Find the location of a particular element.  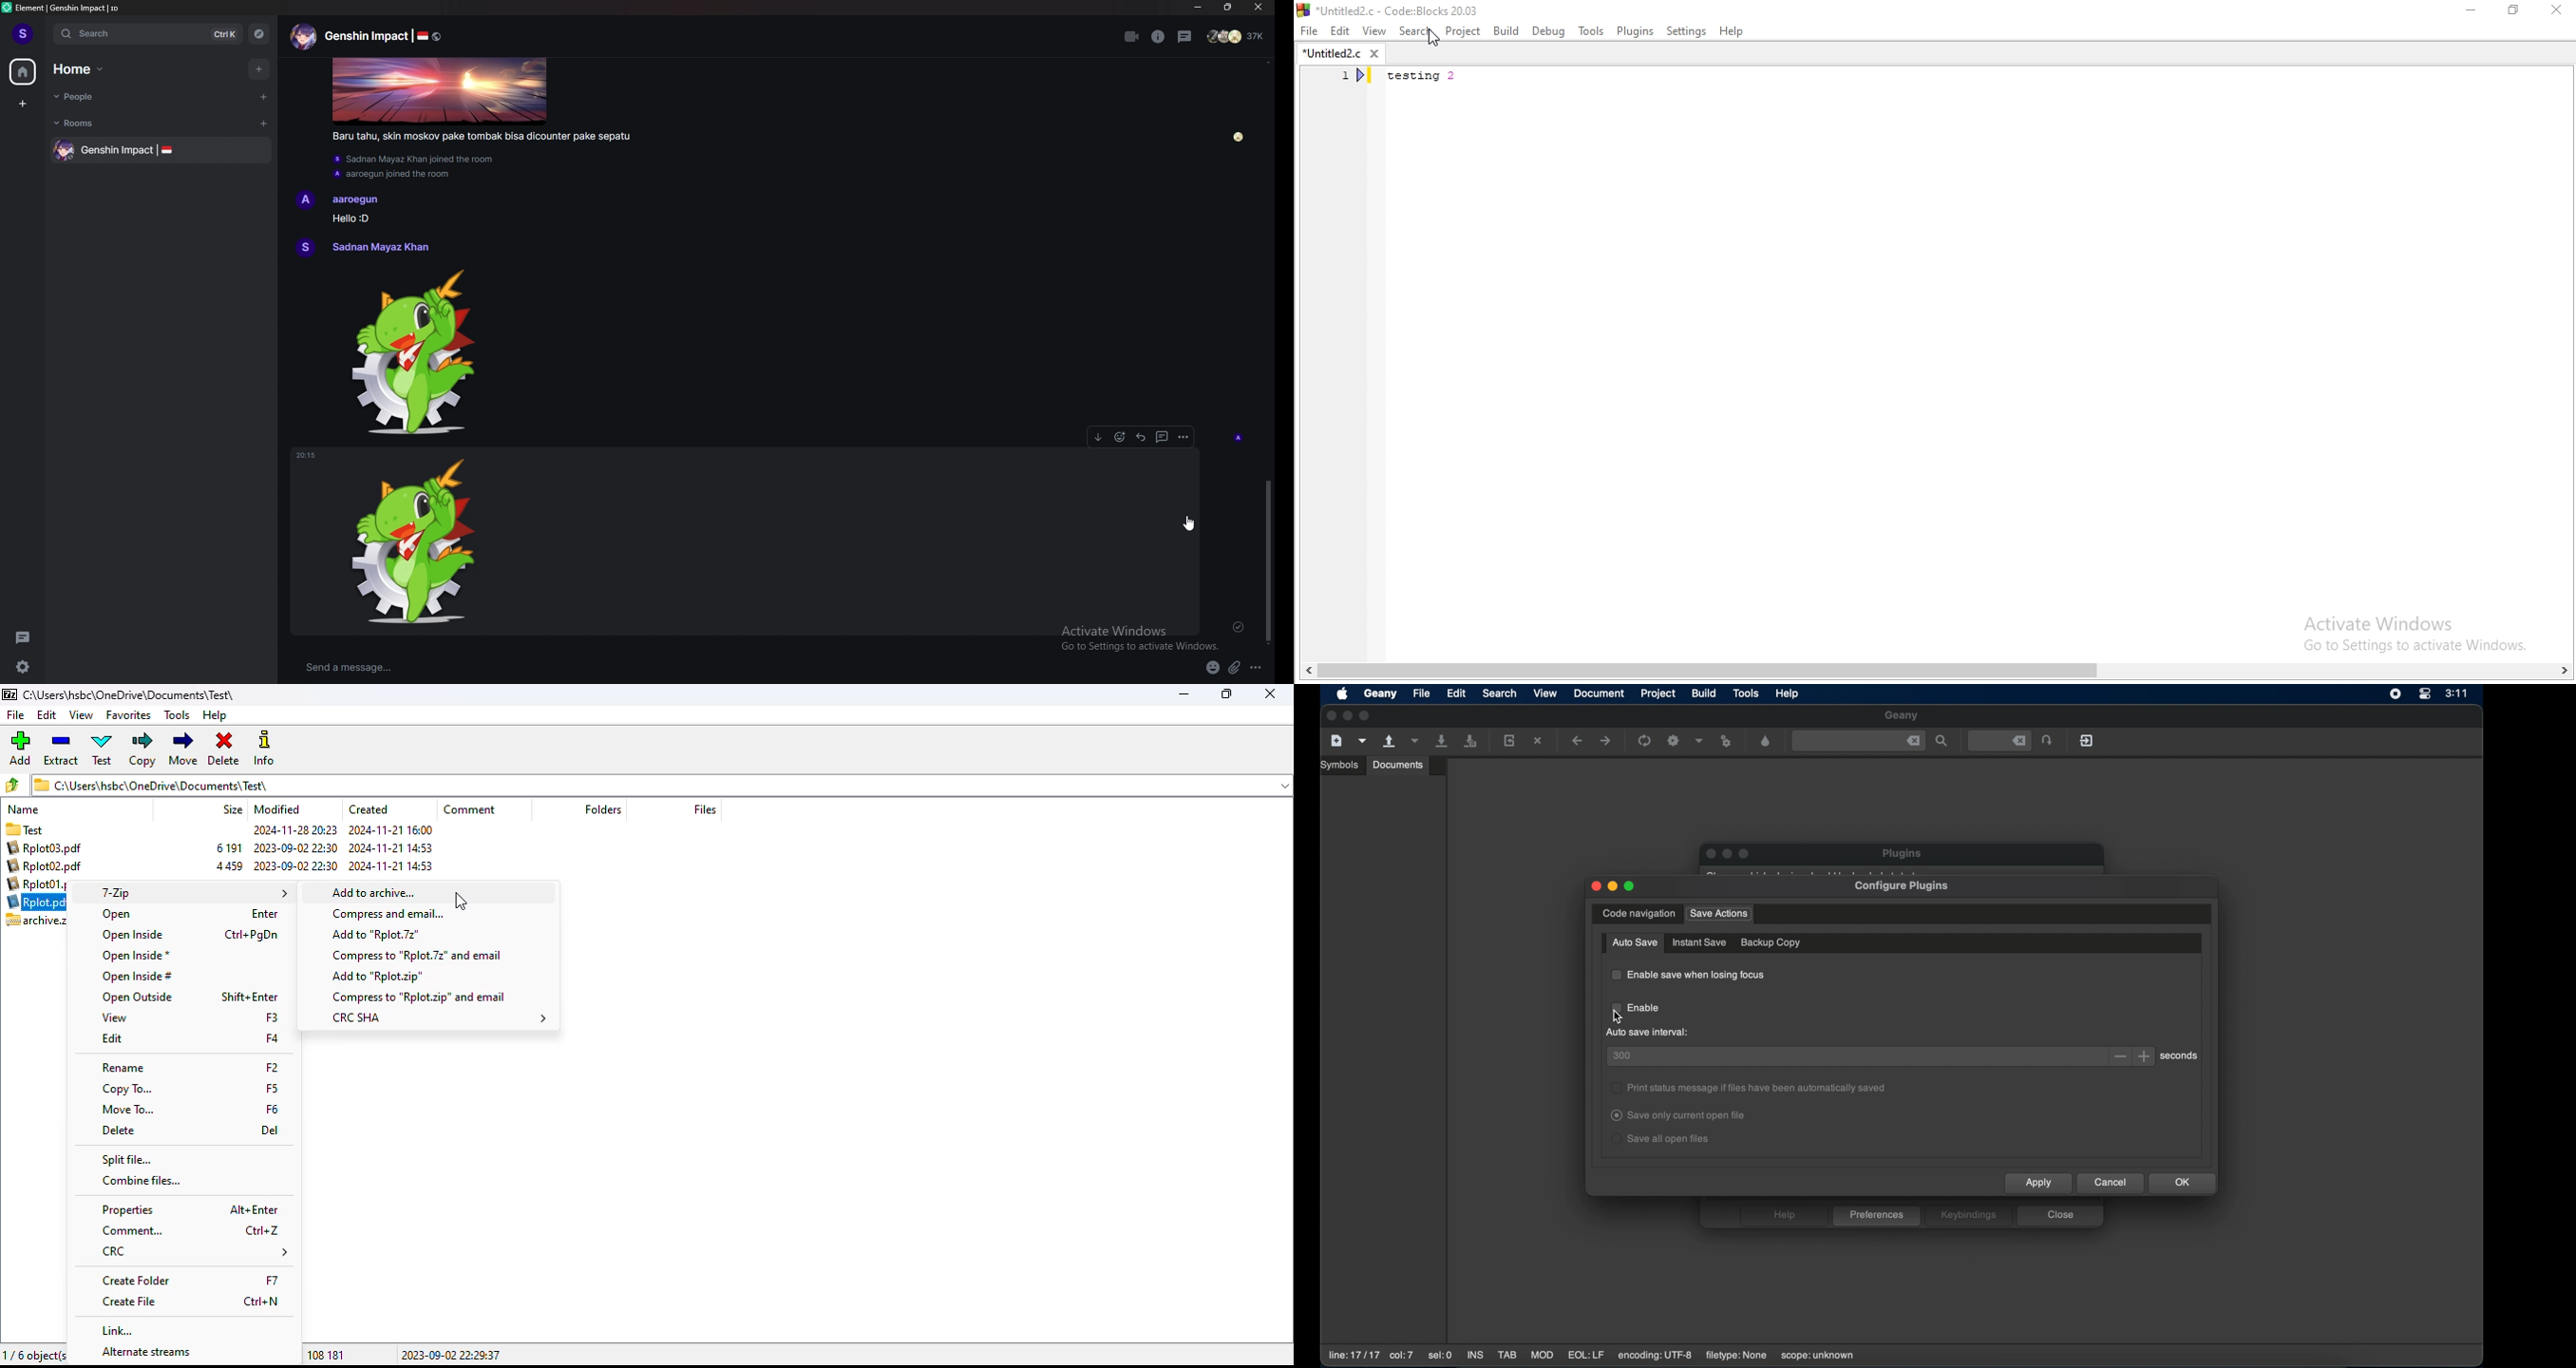

message box is located at coordinates (568, 668).